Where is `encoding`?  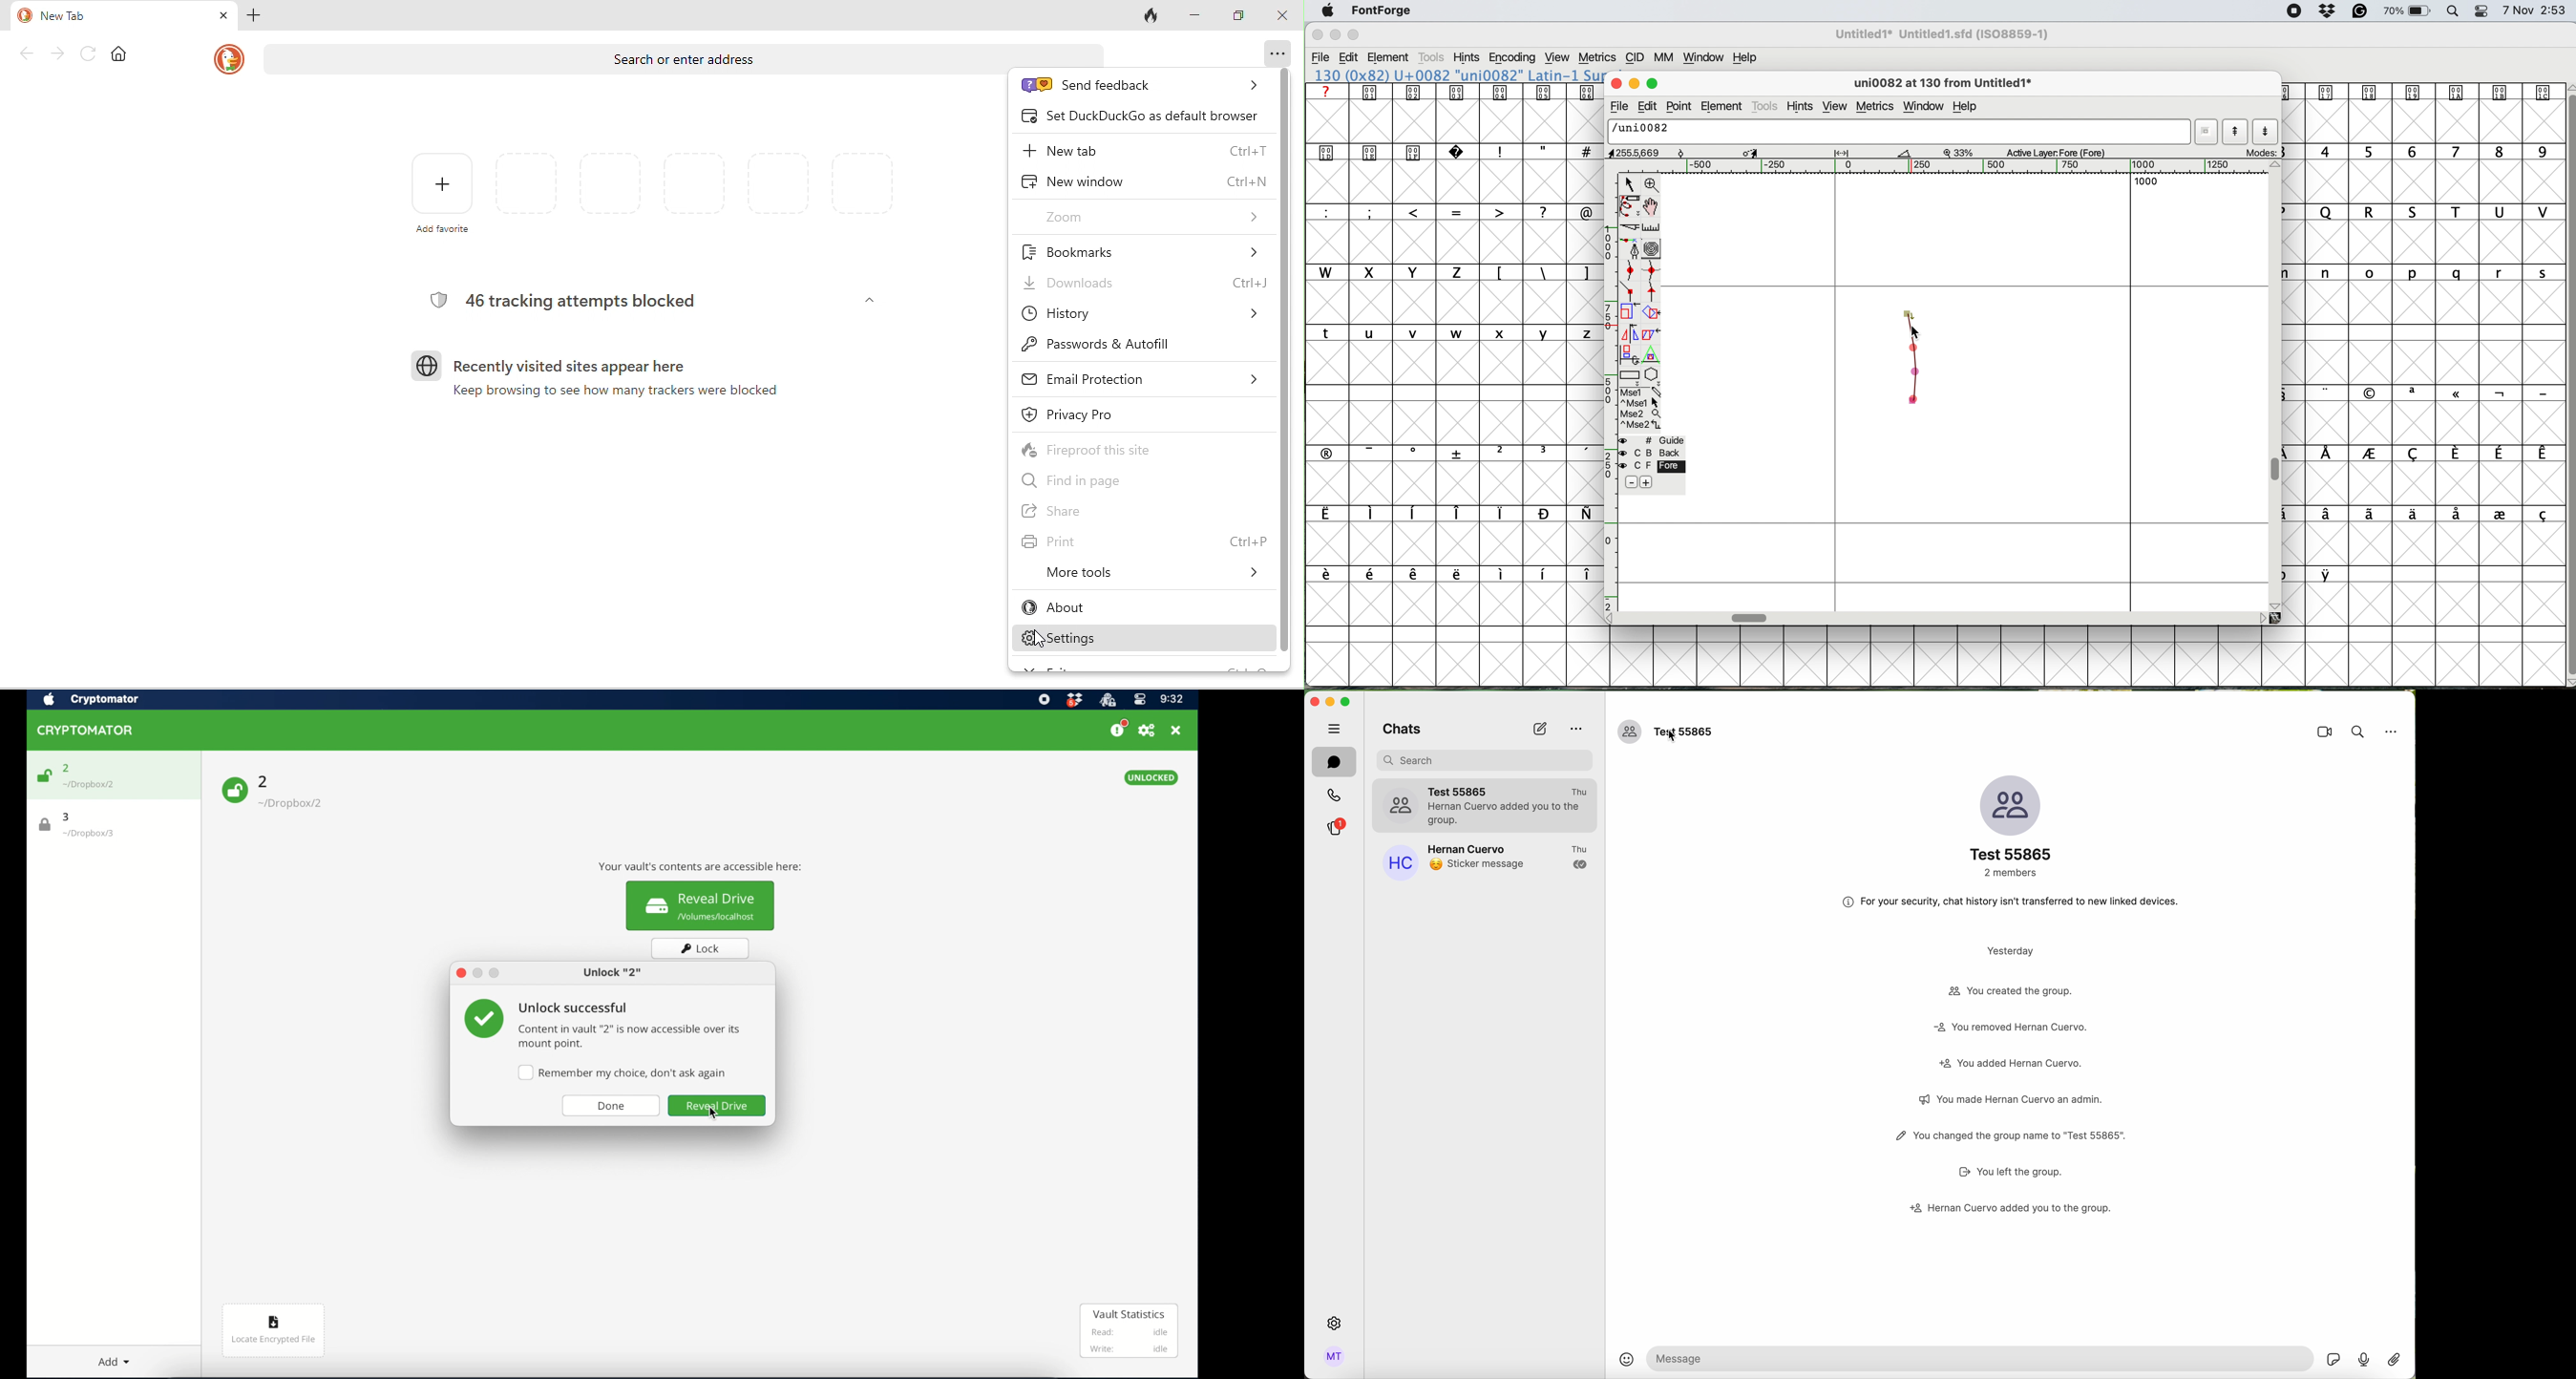
encoding is located at coordinates (1511, 58).